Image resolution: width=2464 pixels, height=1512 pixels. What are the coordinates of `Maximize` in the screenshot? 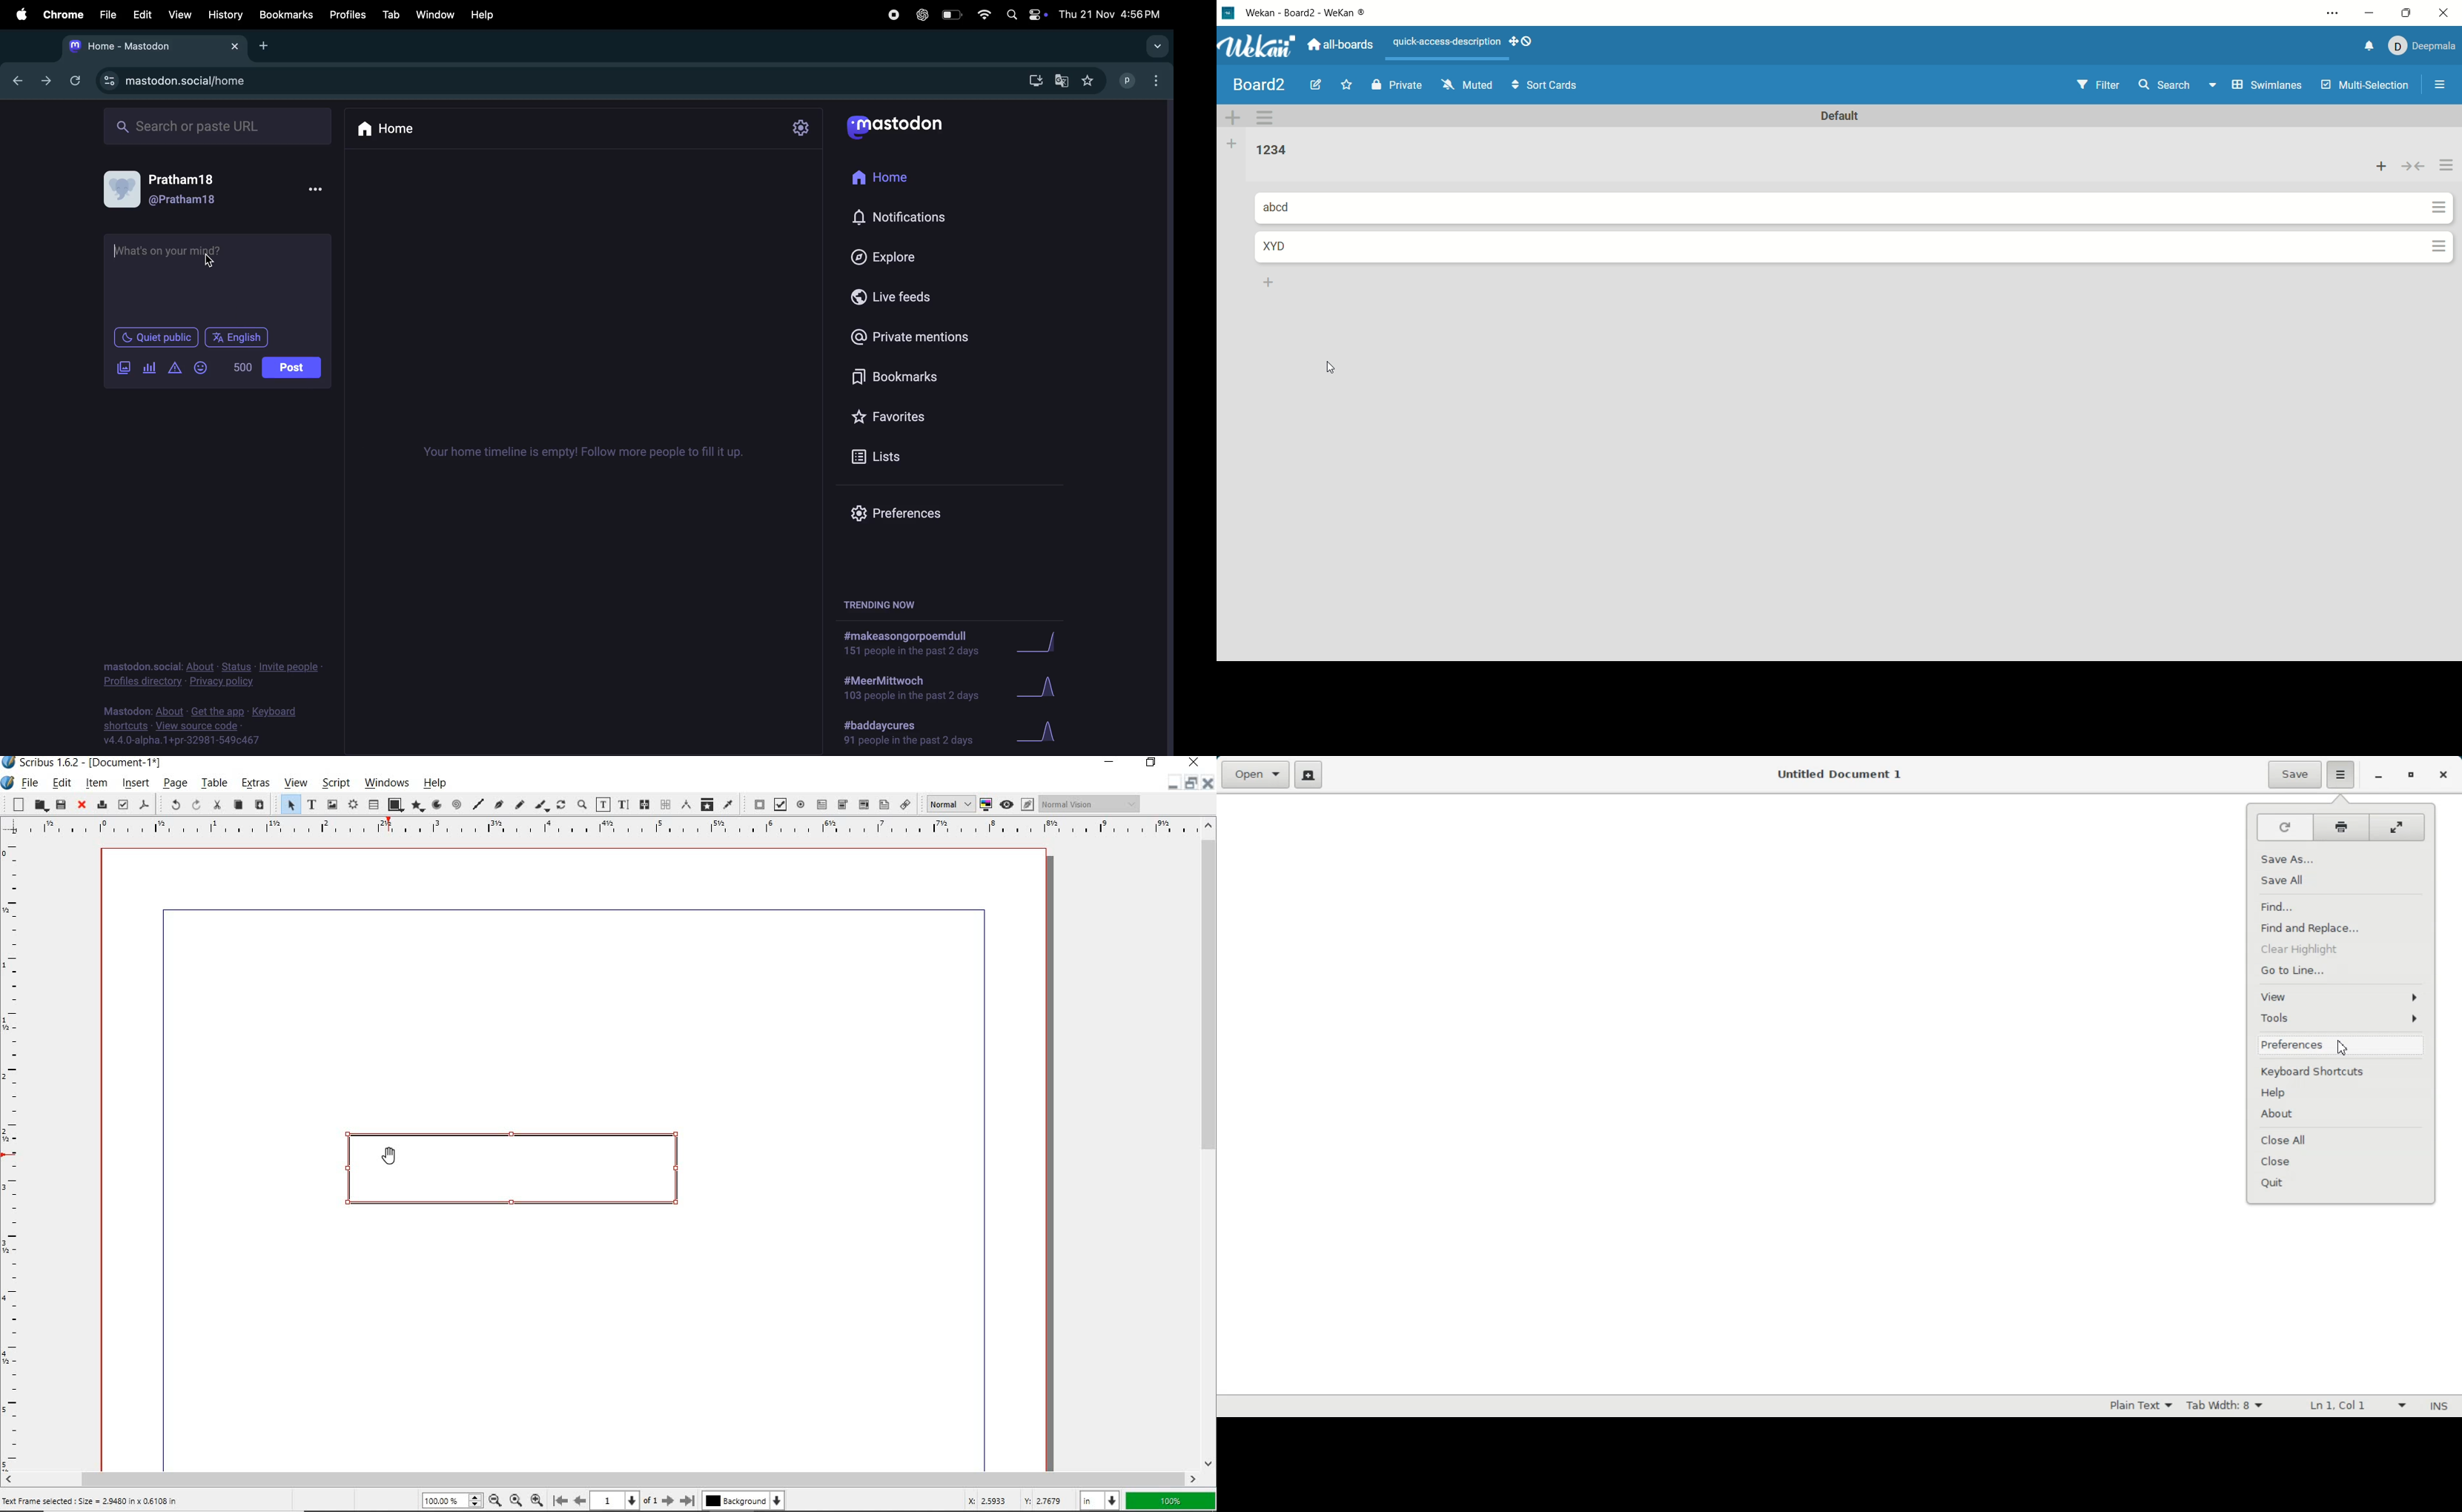 It's located at (2410, 775).